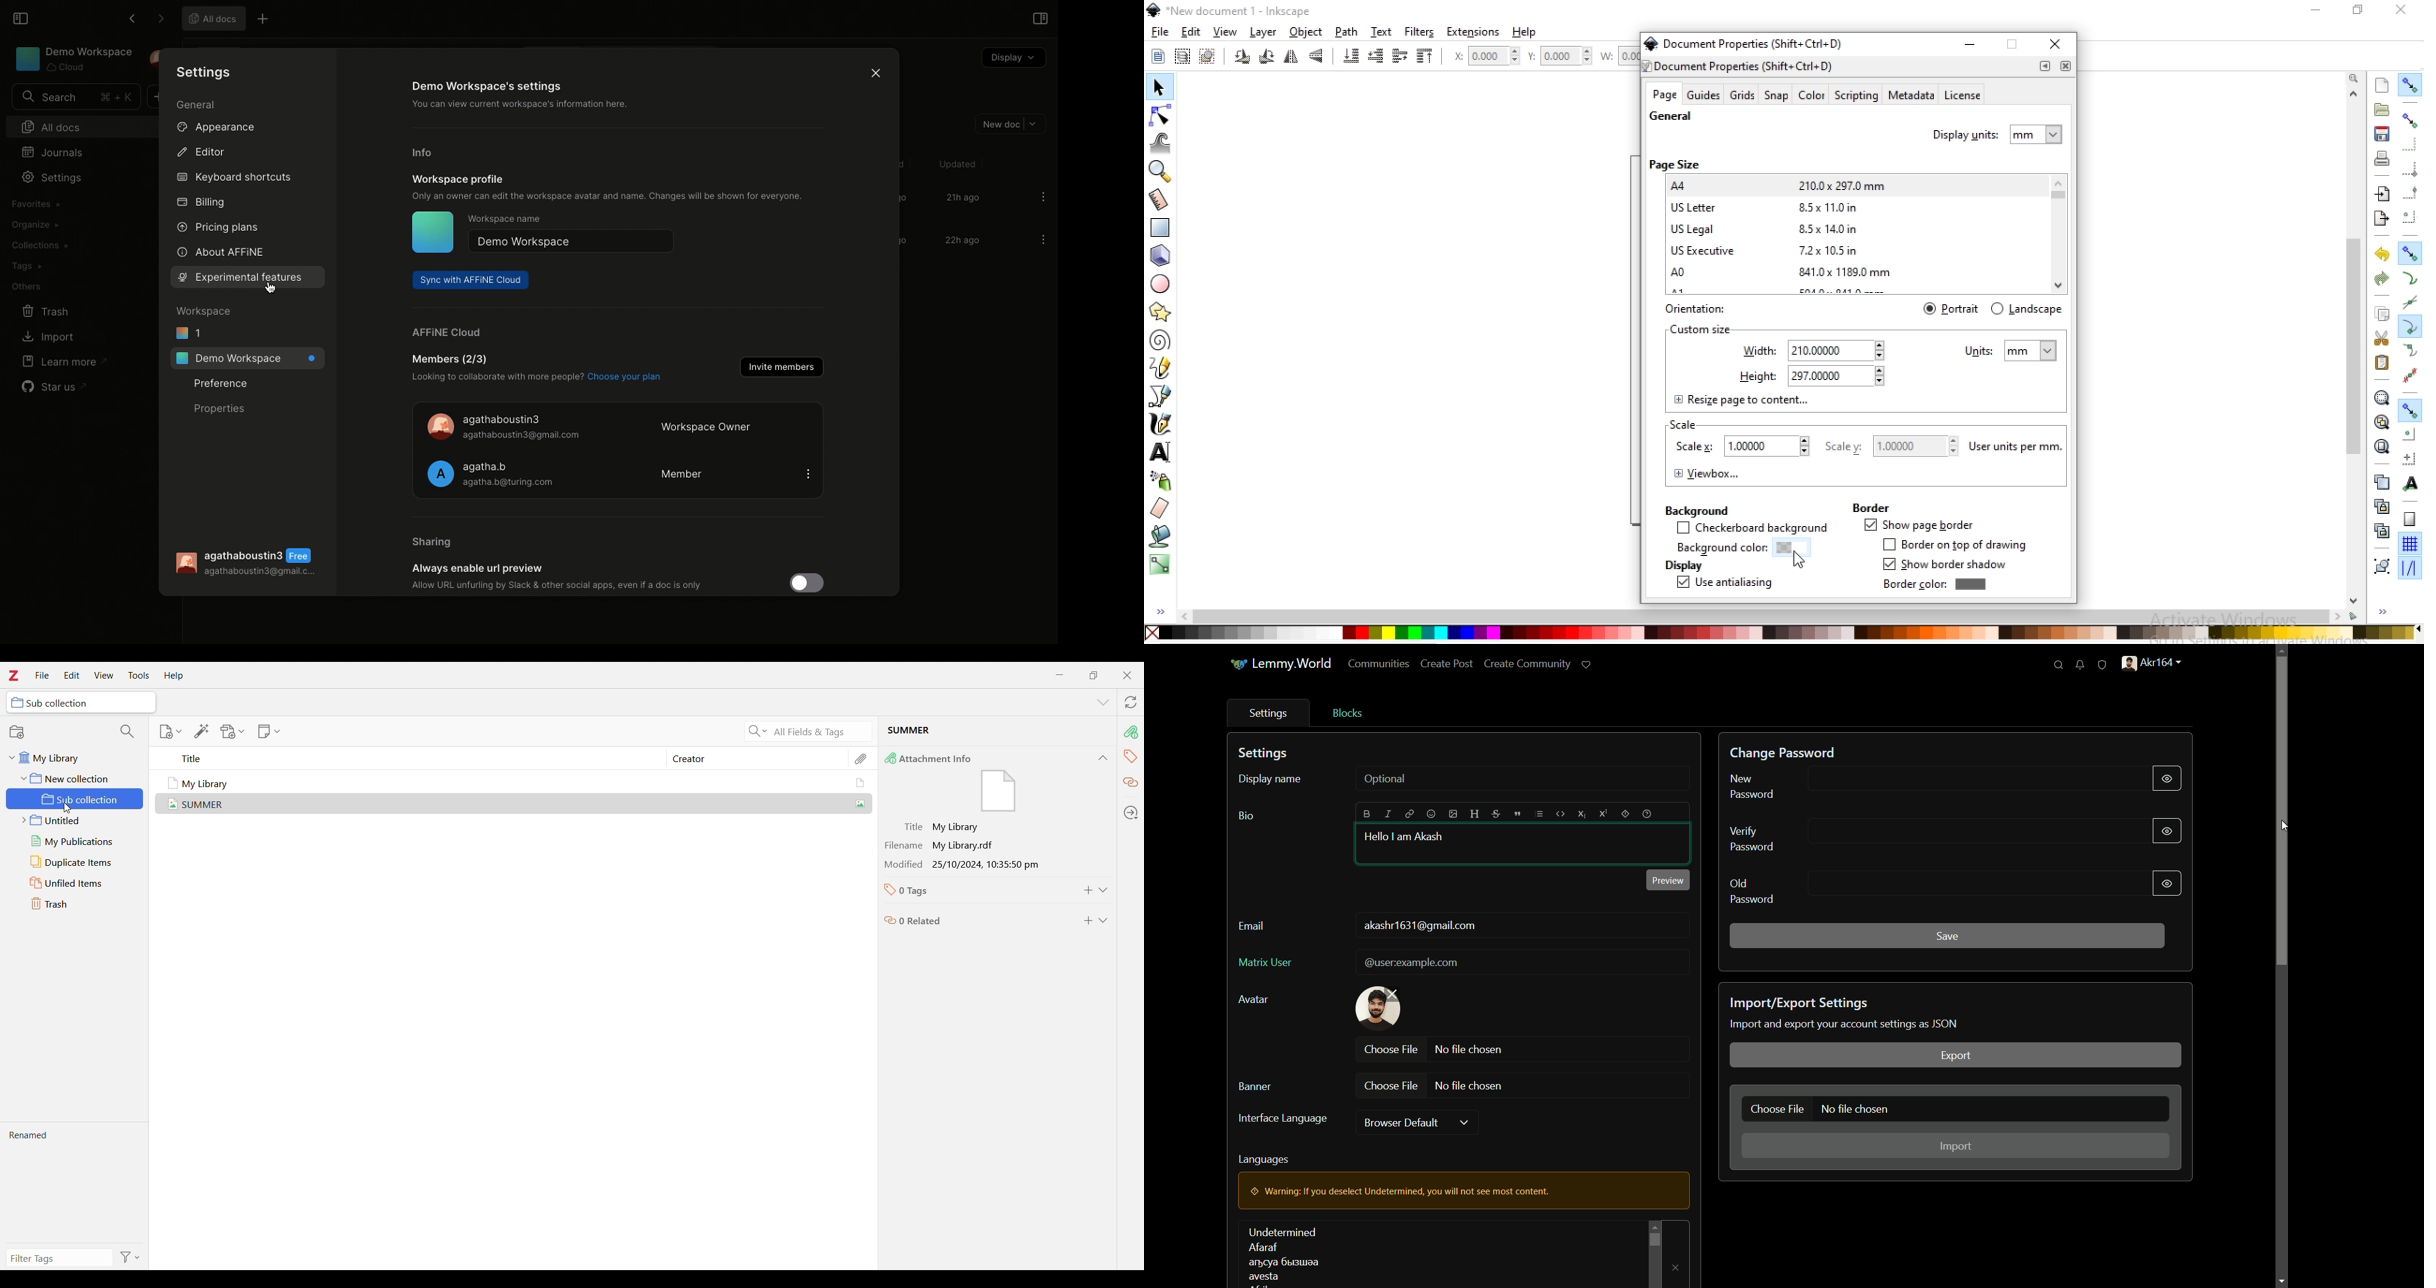 The width and height of the screenshot is (2436, 1288). I want to click on create reectangle or squares, so click(1160, 226).